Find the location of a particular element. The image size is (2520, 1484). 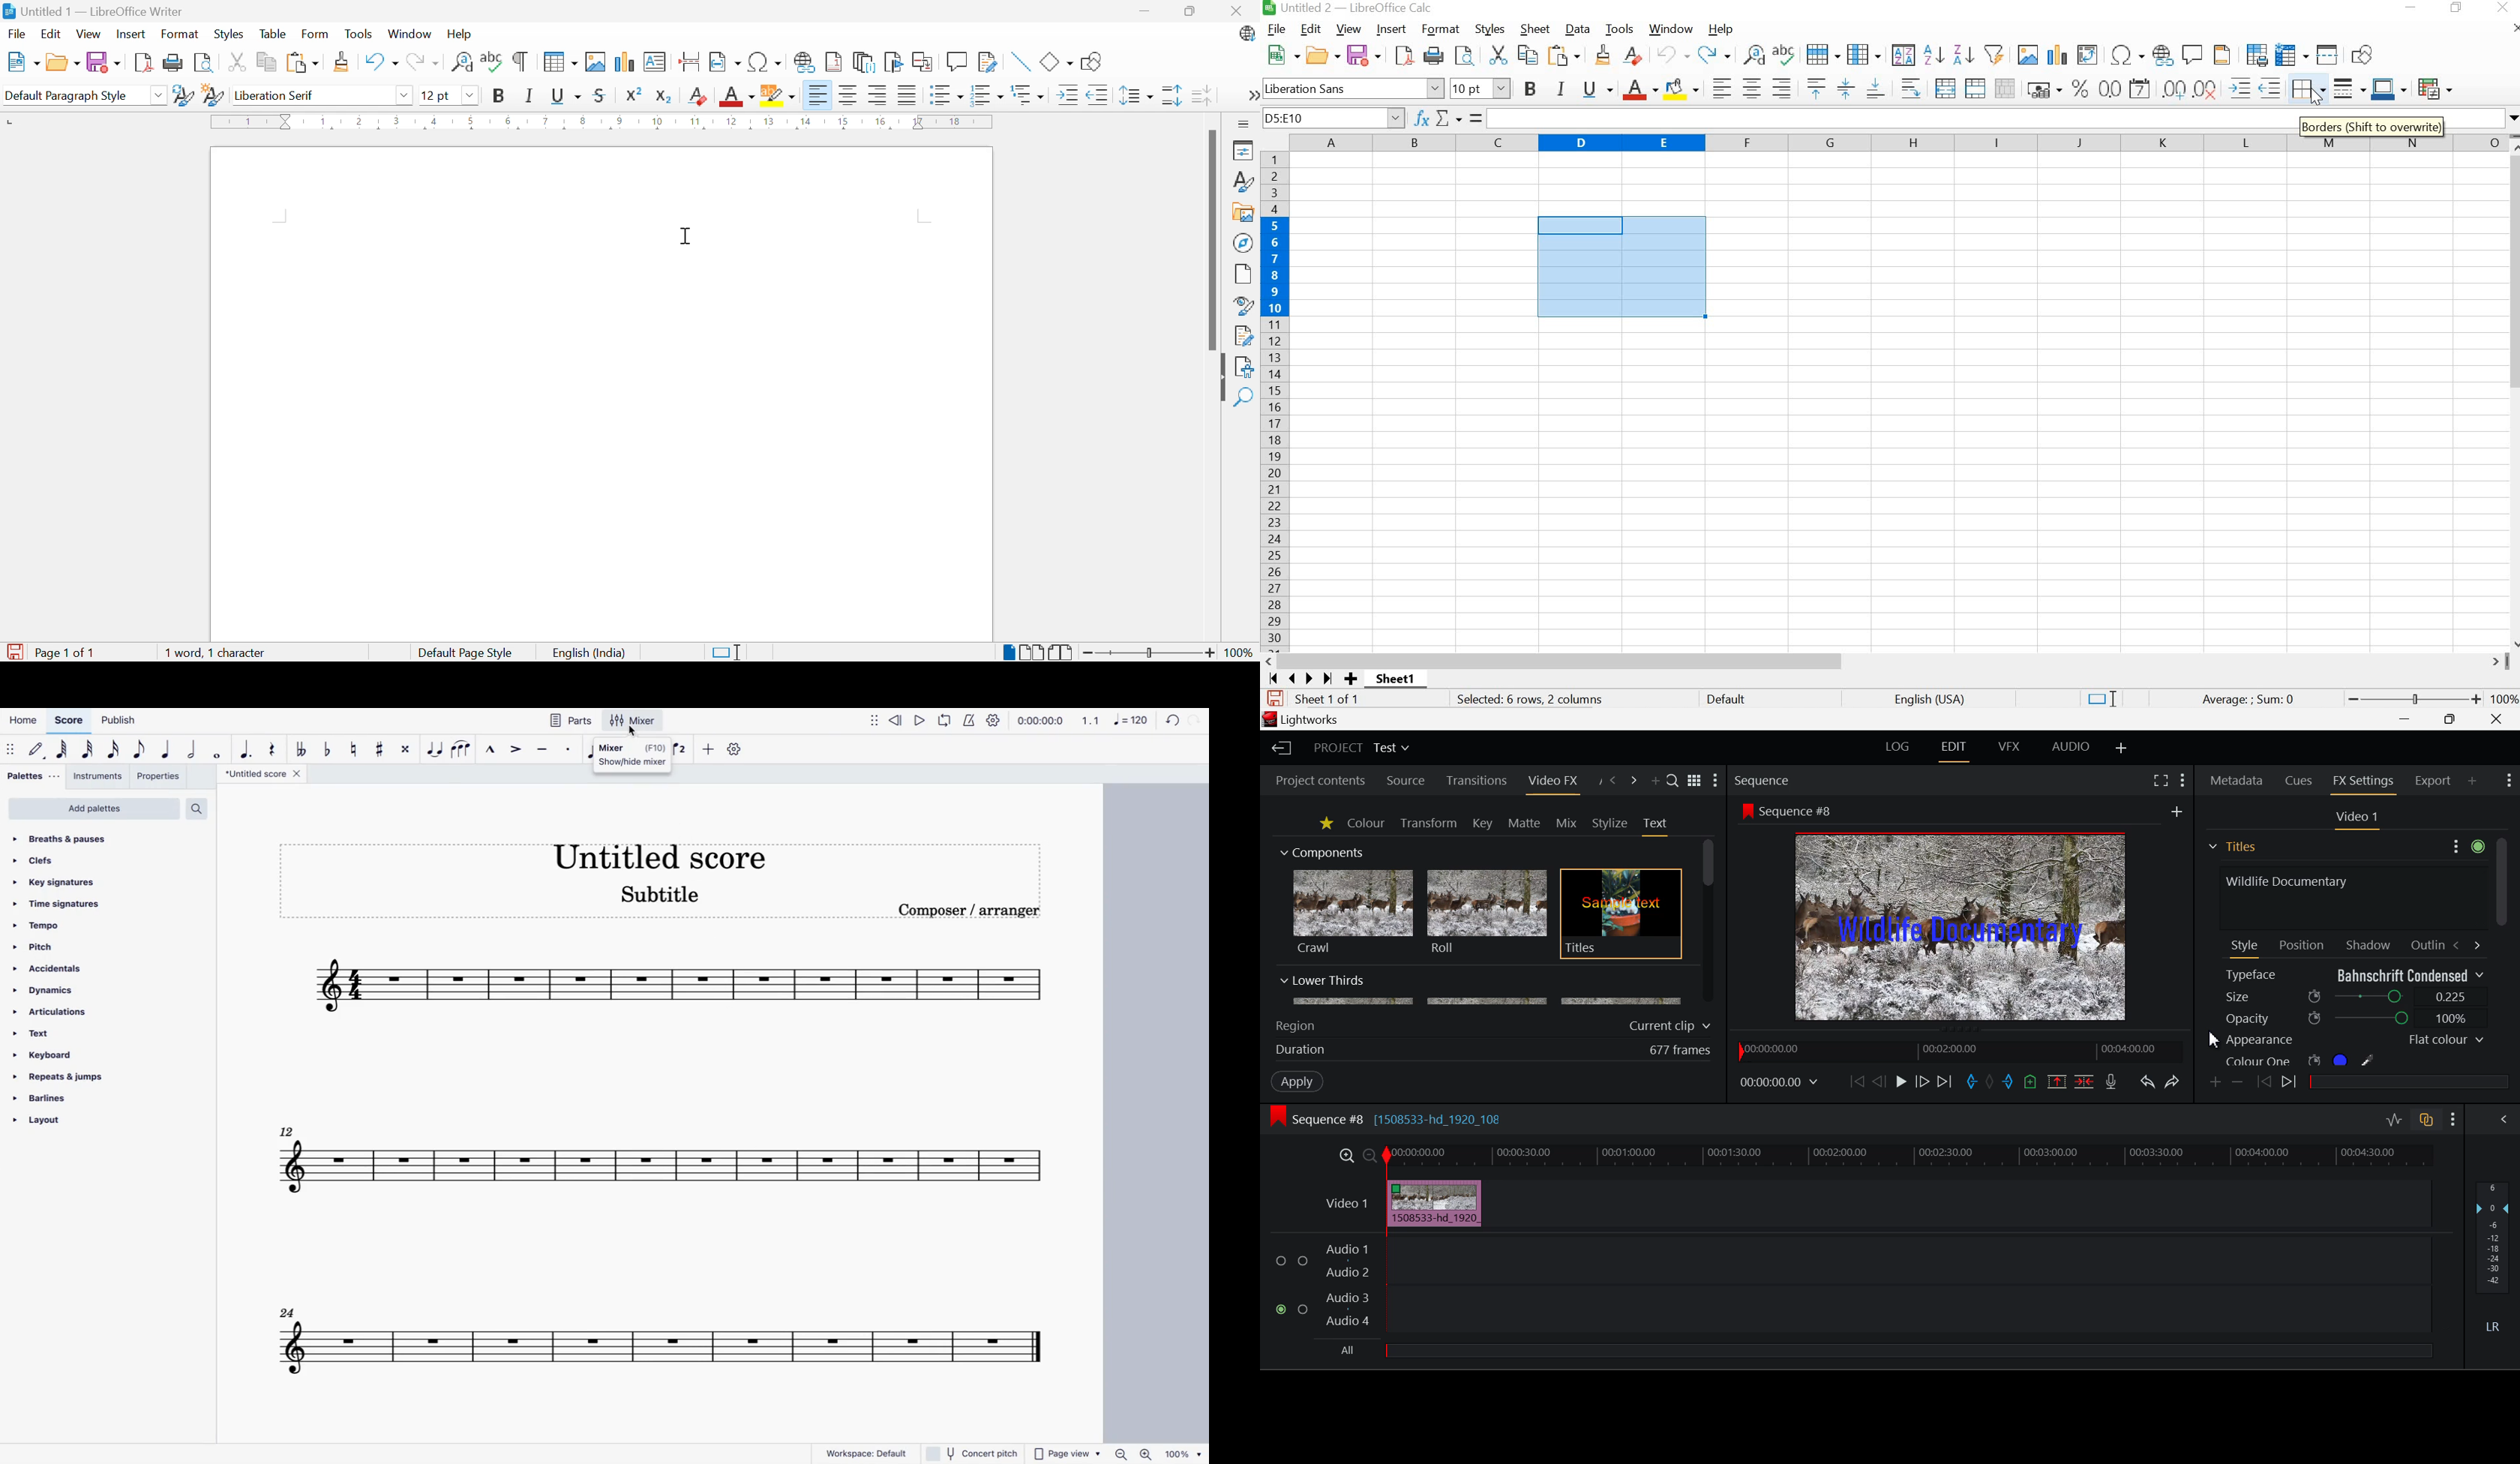

CLOSE is located at coordinates (2502, 7).